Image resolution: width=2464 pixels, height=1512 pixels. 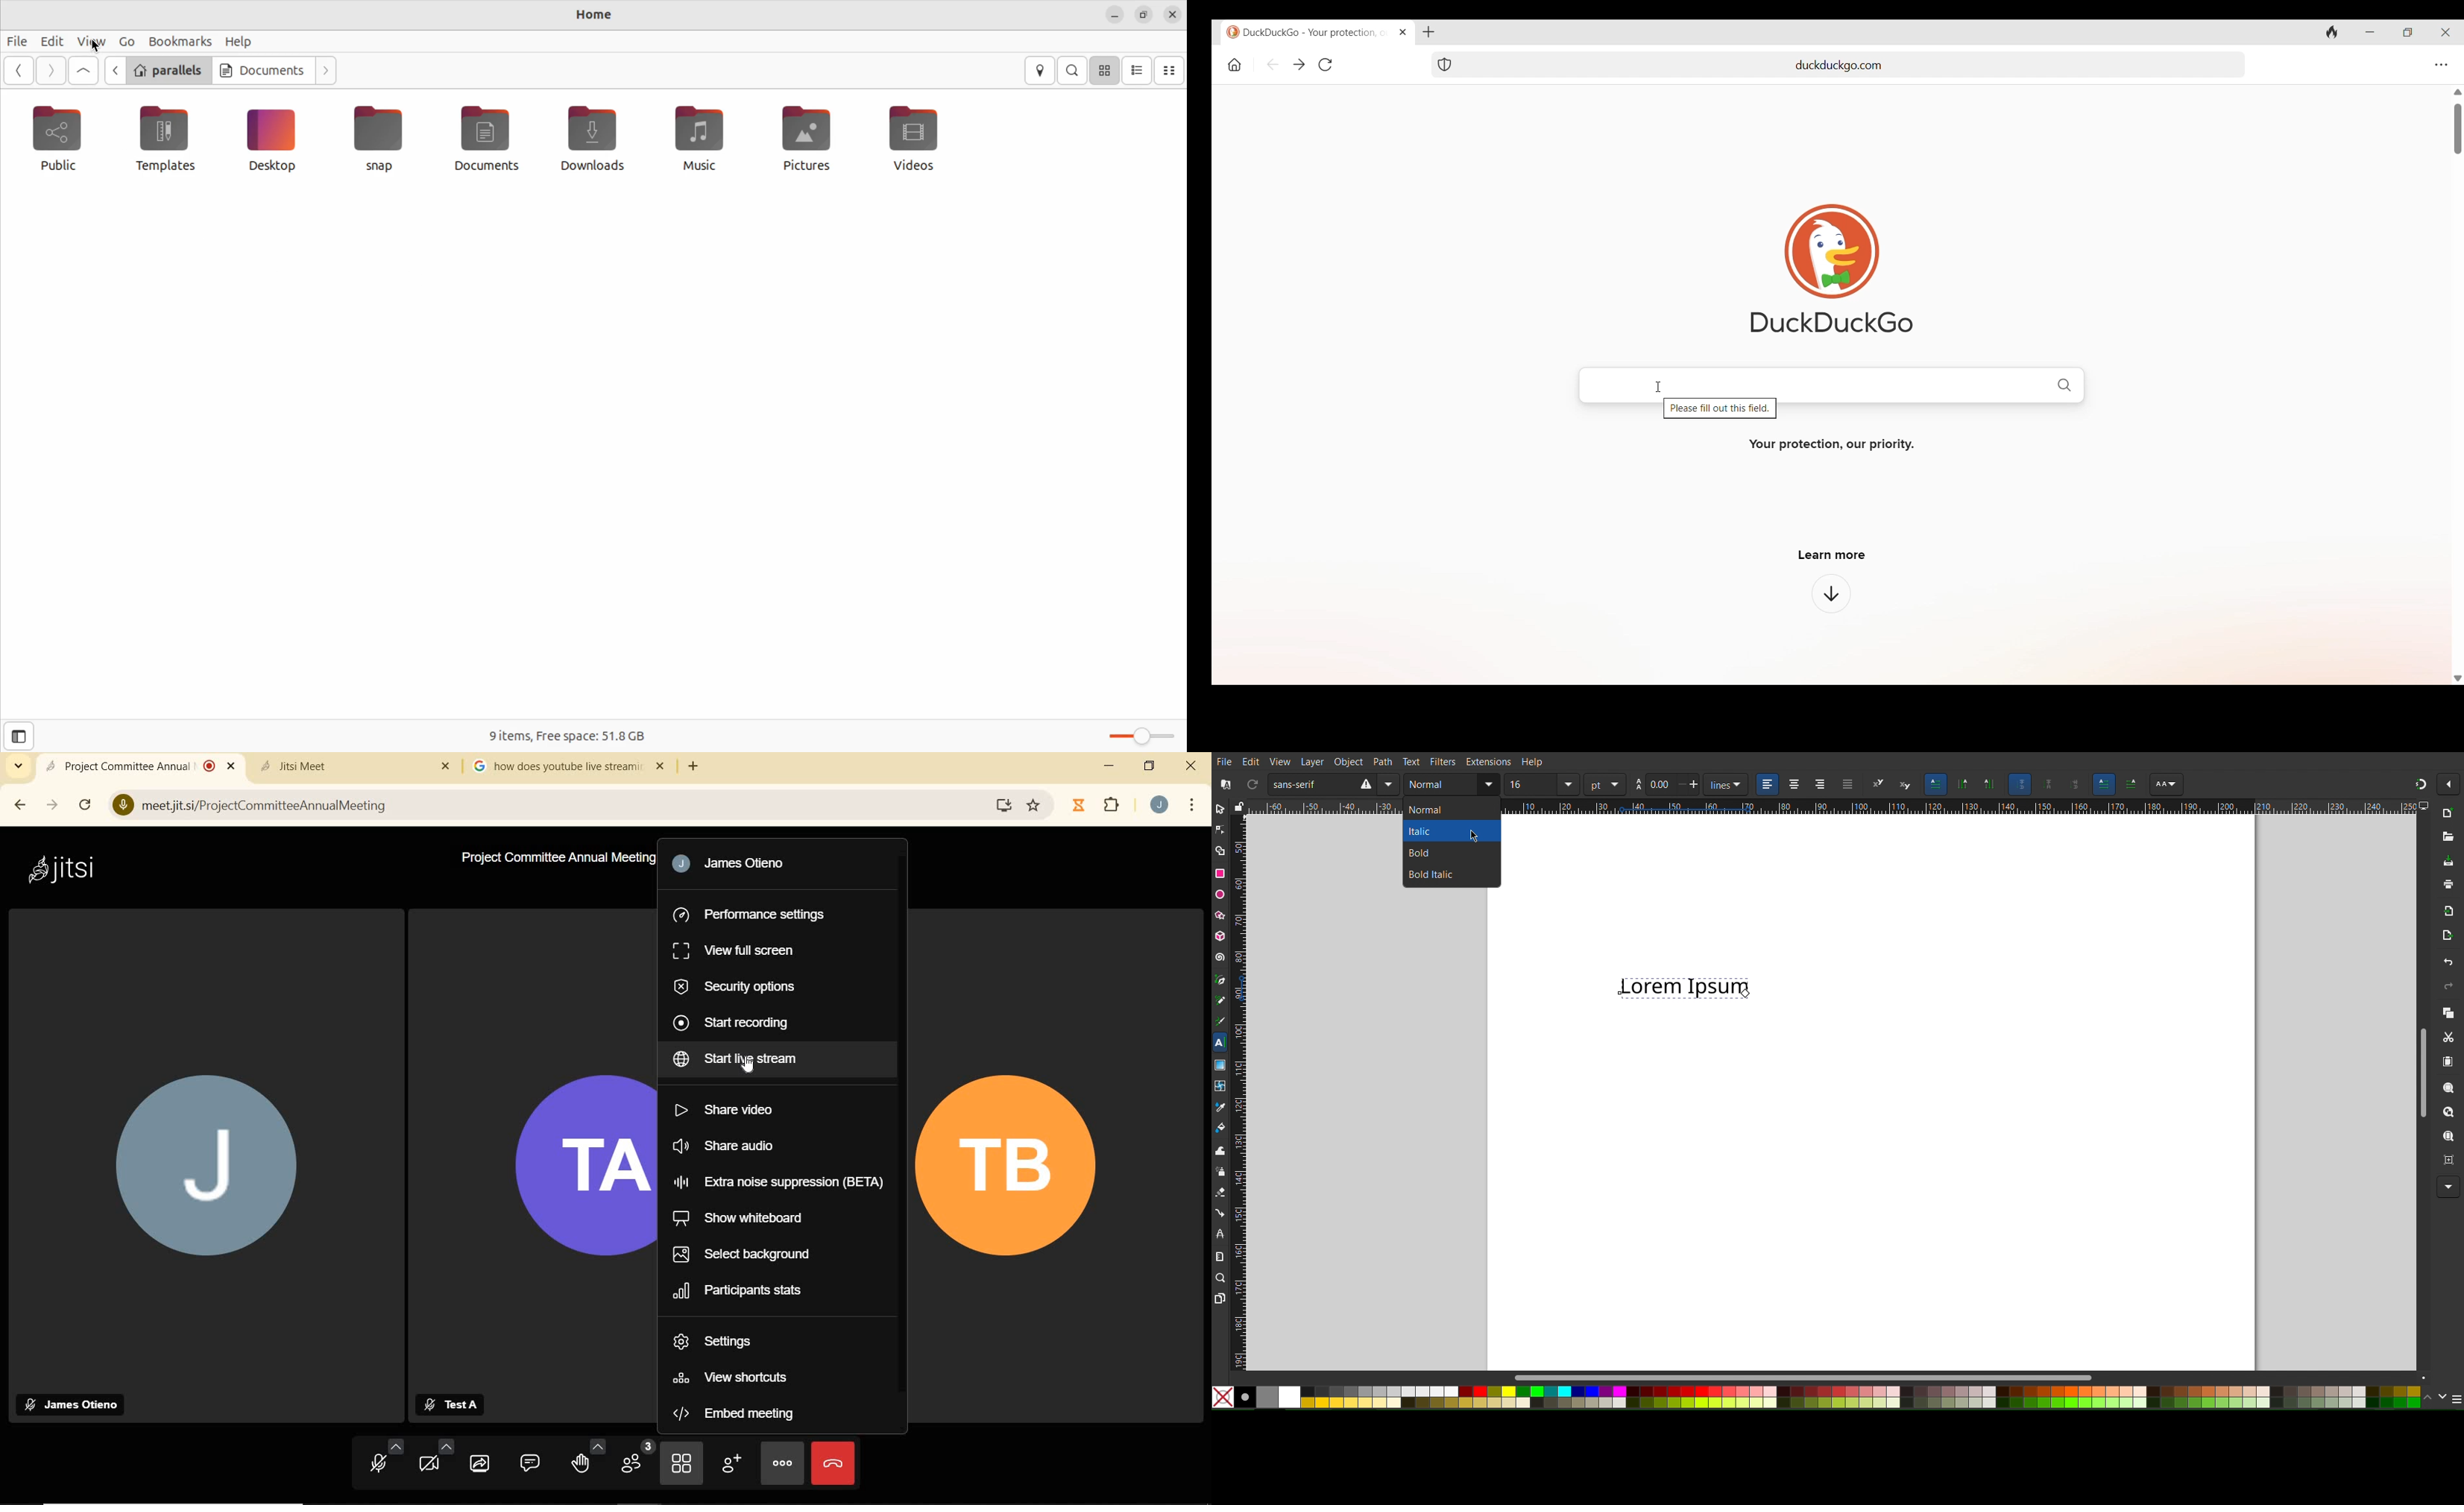 What do you see at coordinates (1444, 65) in the screenshot?
I see `Browser protection` at bounding box center [1444, 65].